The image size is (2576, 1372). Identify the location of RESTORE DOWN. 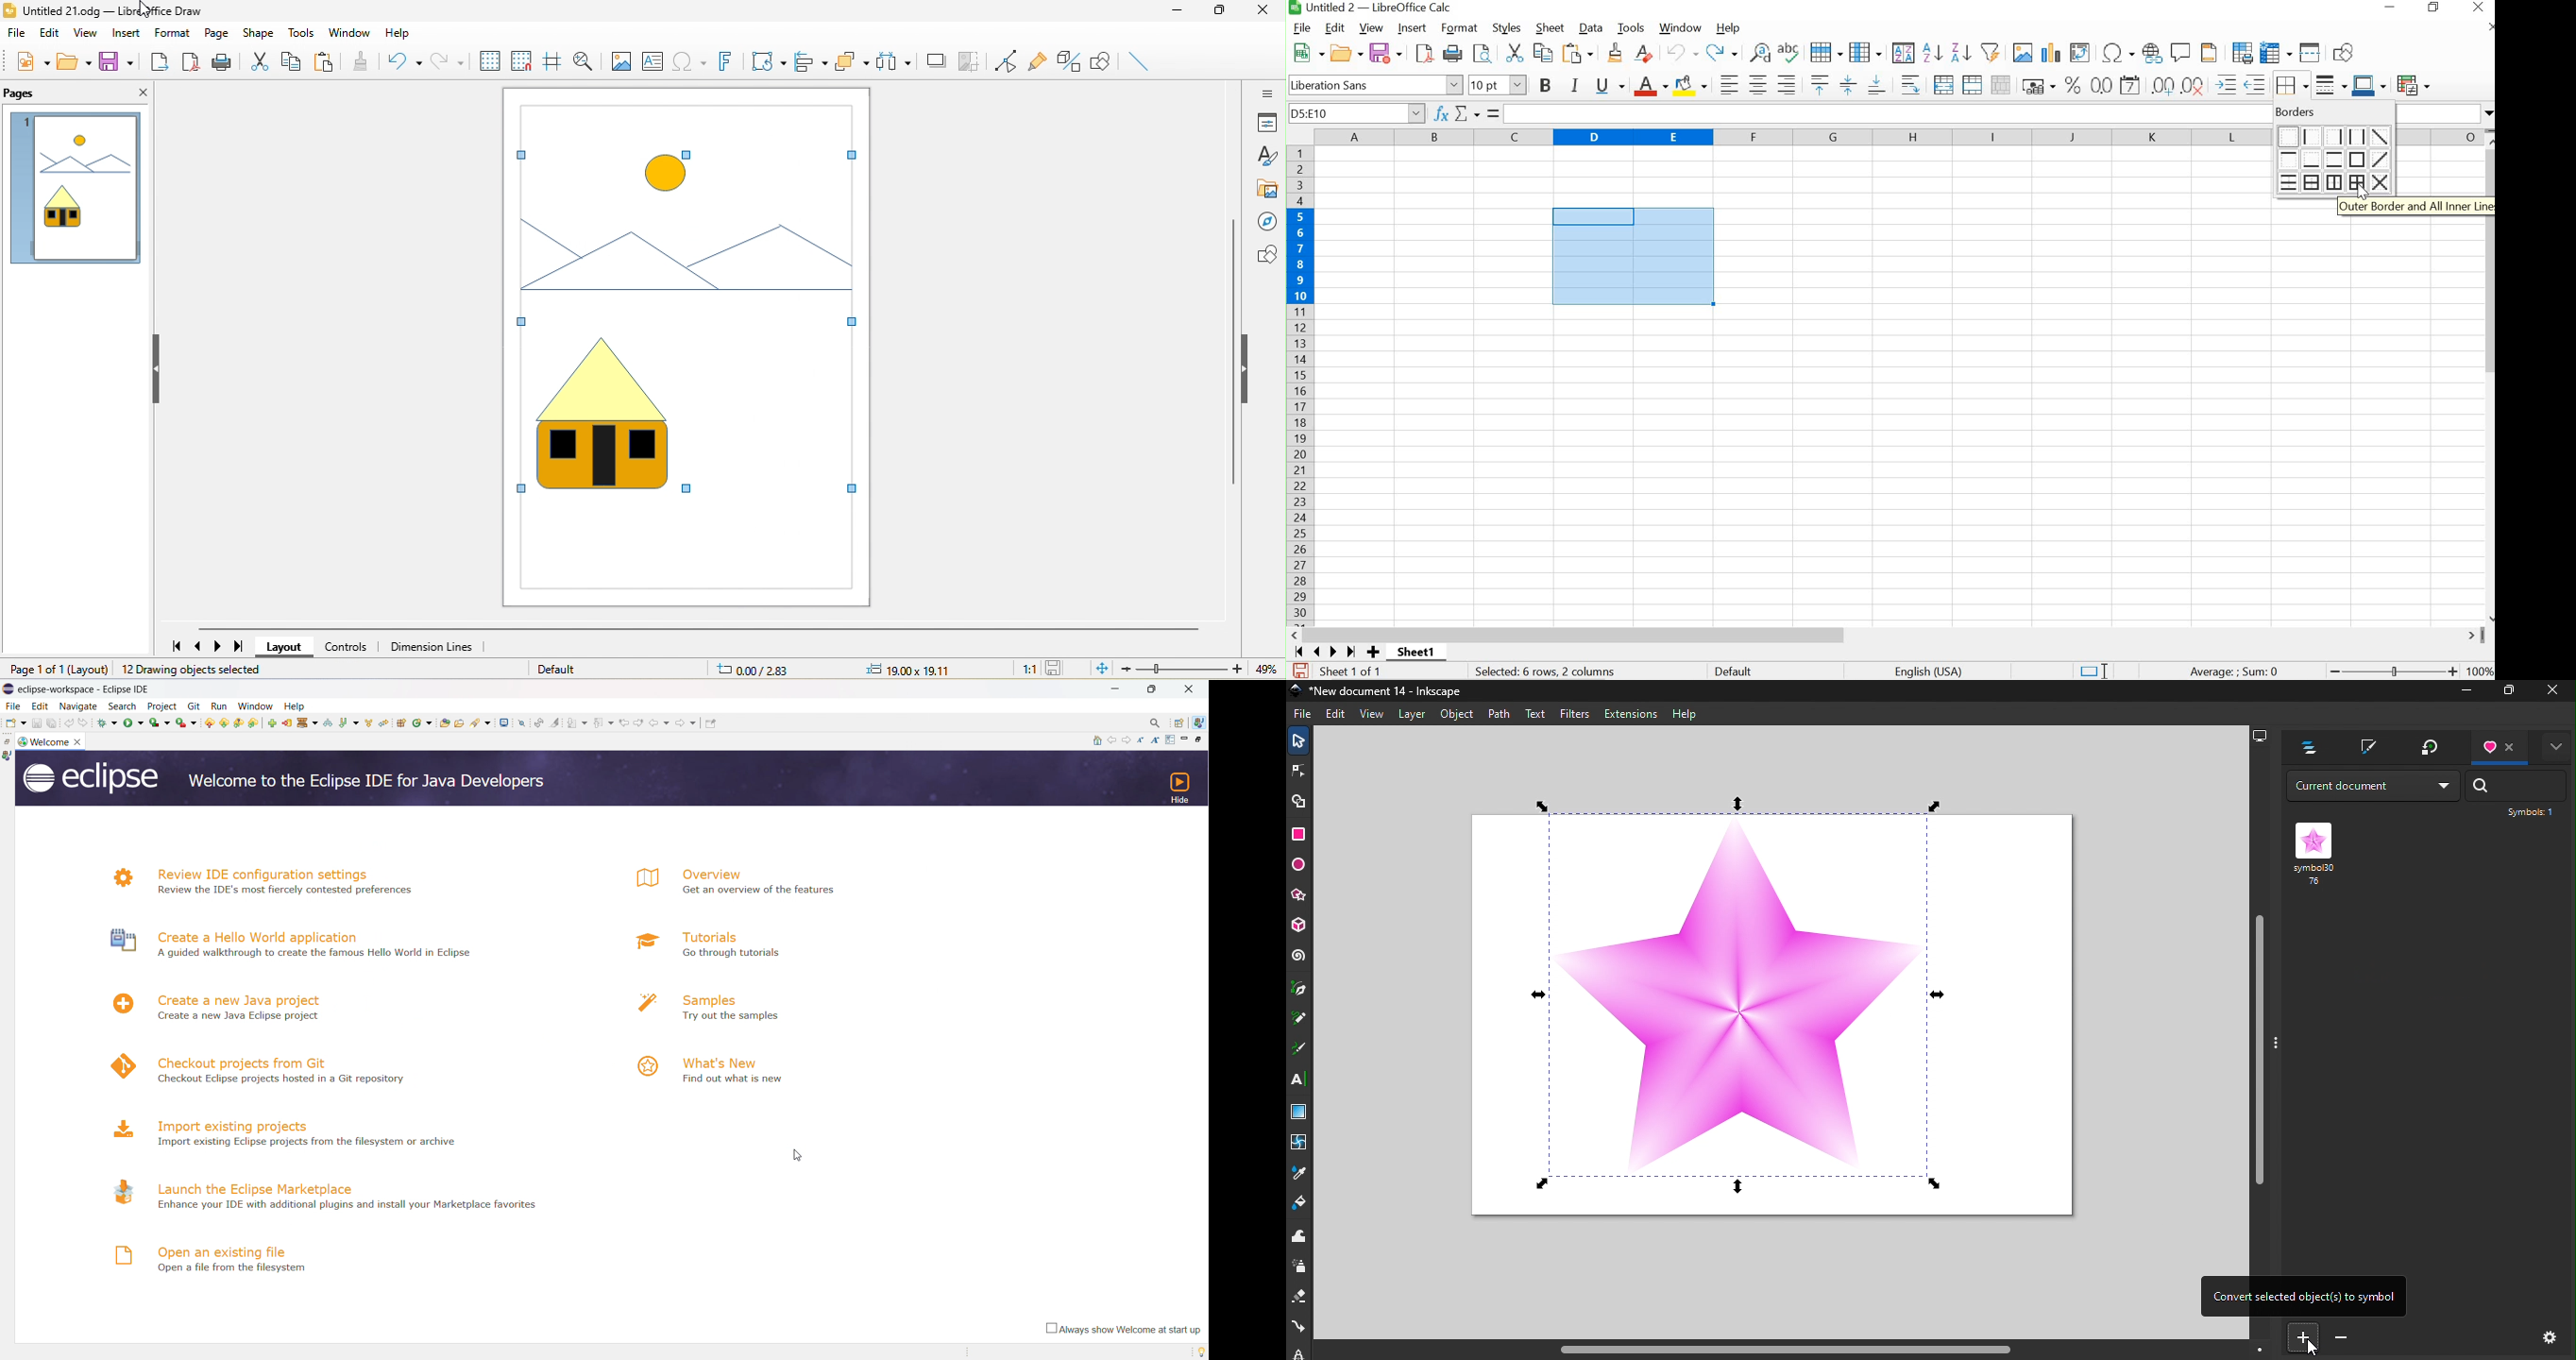
(2433, 8).